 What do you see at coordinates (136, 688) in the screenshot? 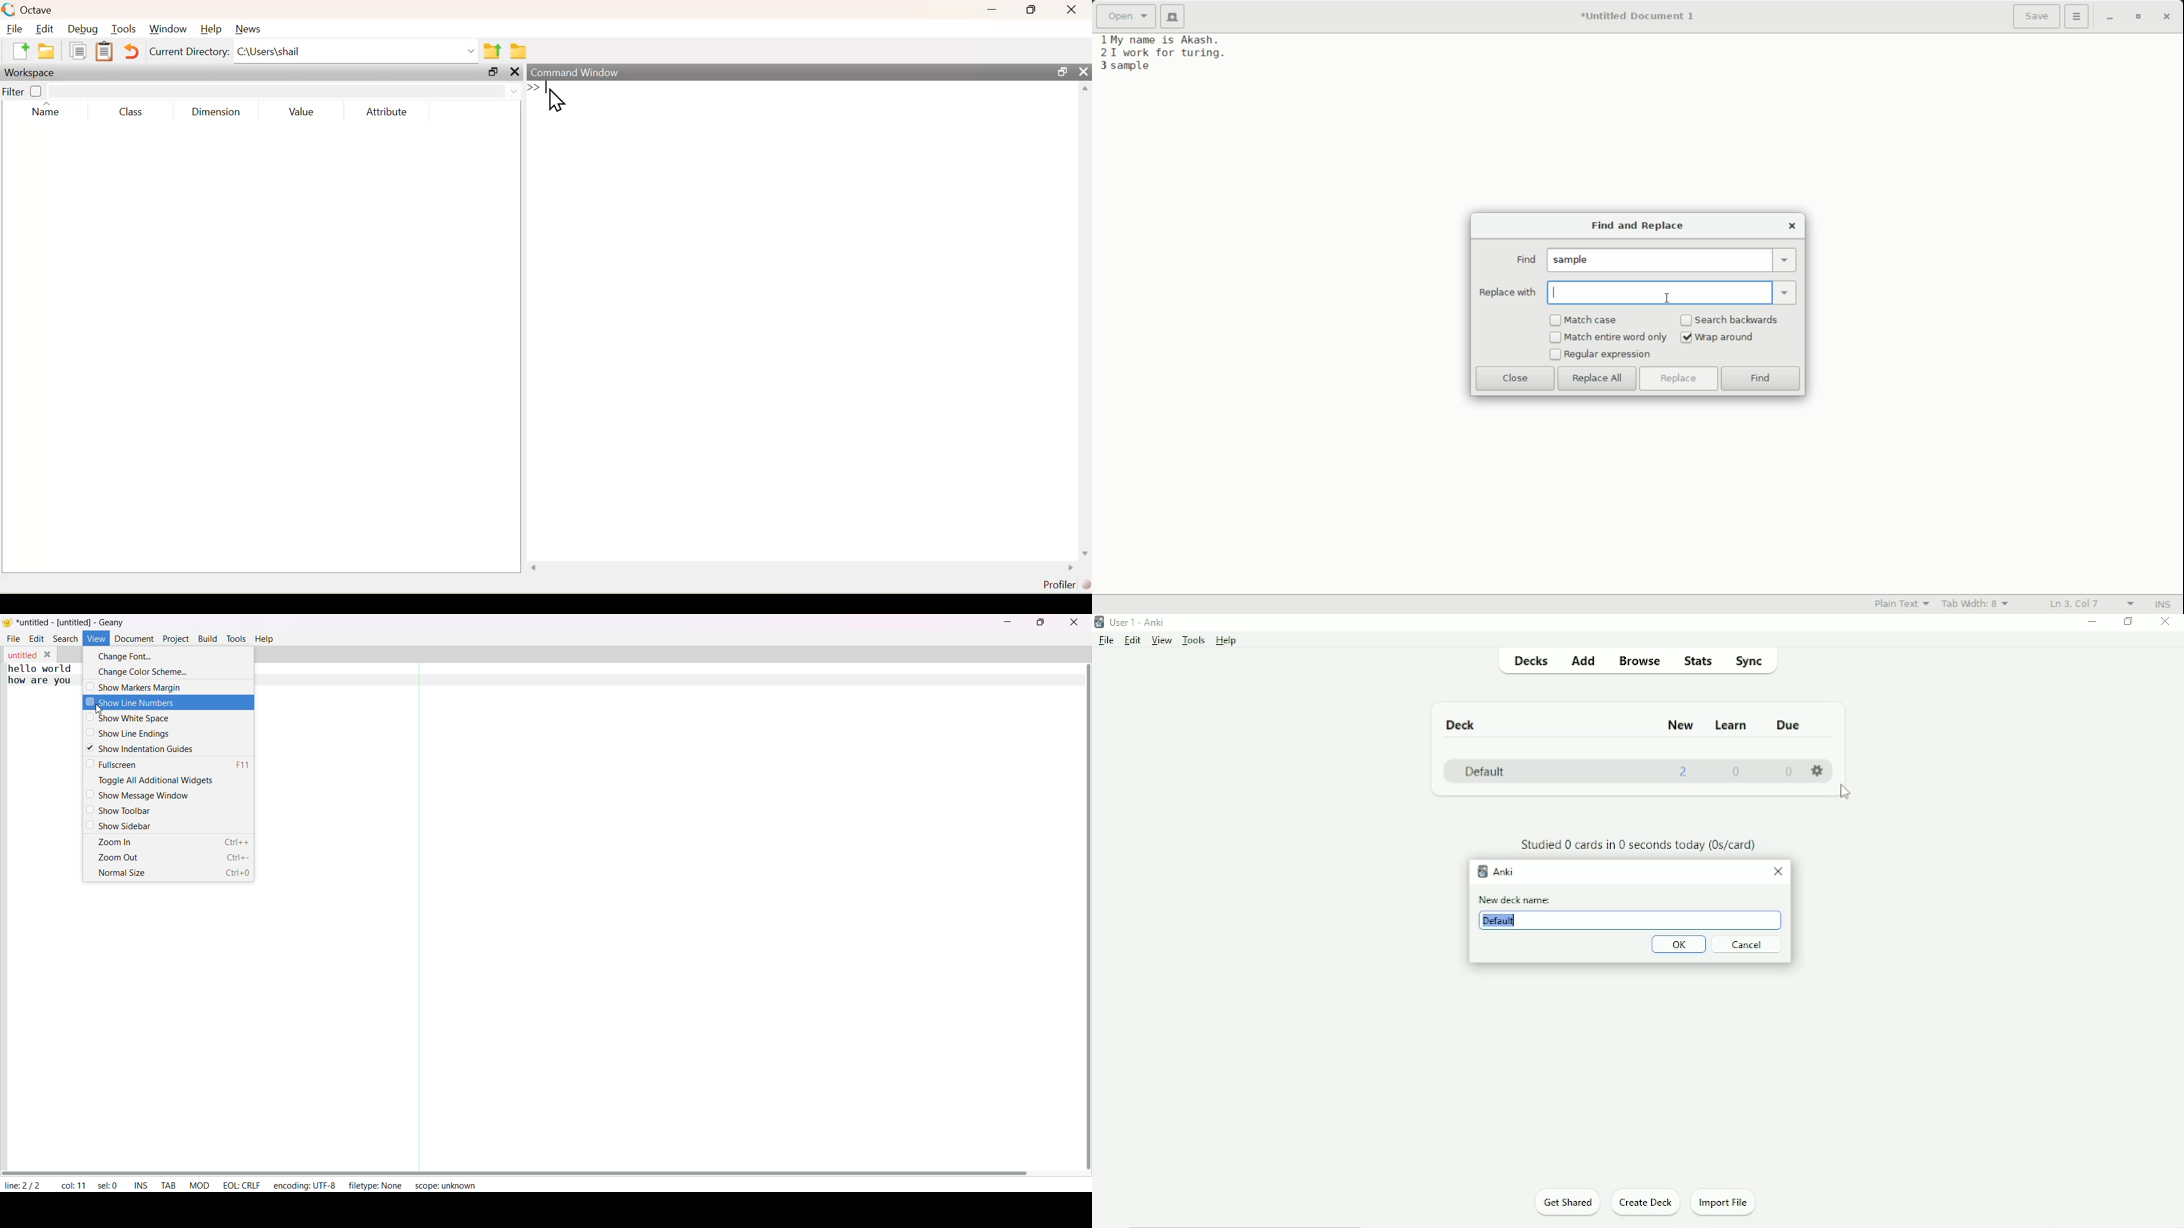
I see `show markers margin` at bounding box center [136, 688].